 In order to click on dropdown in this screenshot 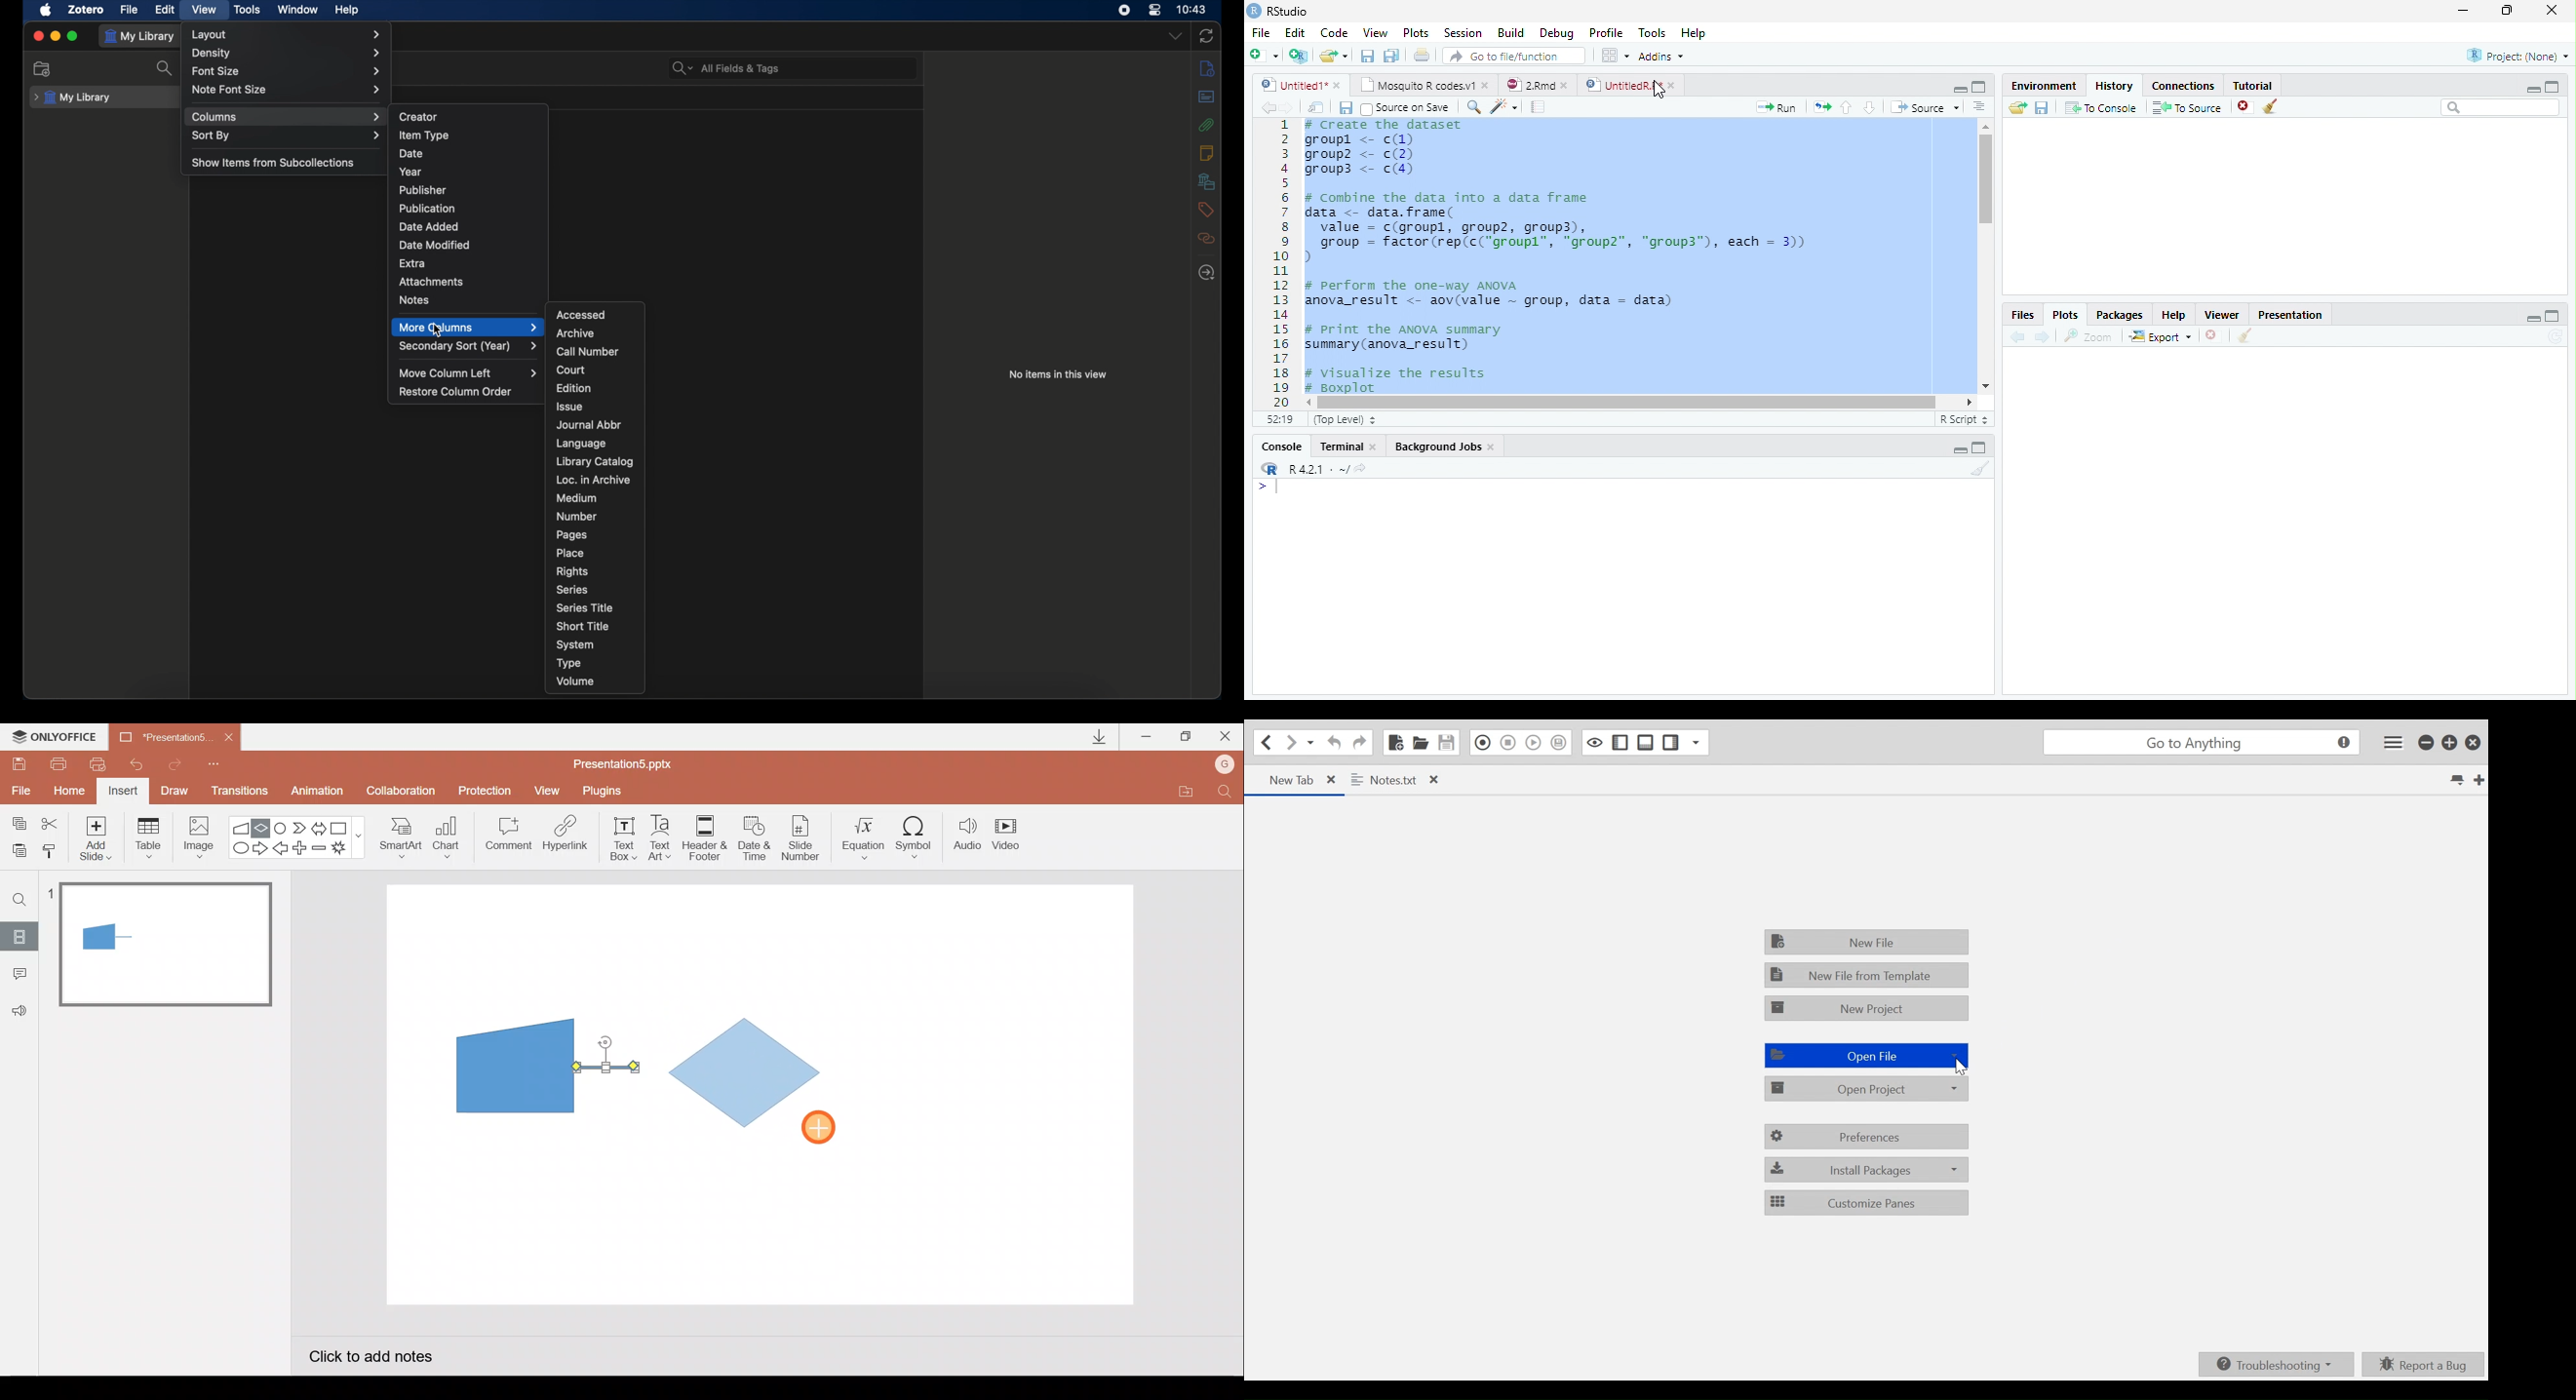, I will do `click(1176, 36)`.